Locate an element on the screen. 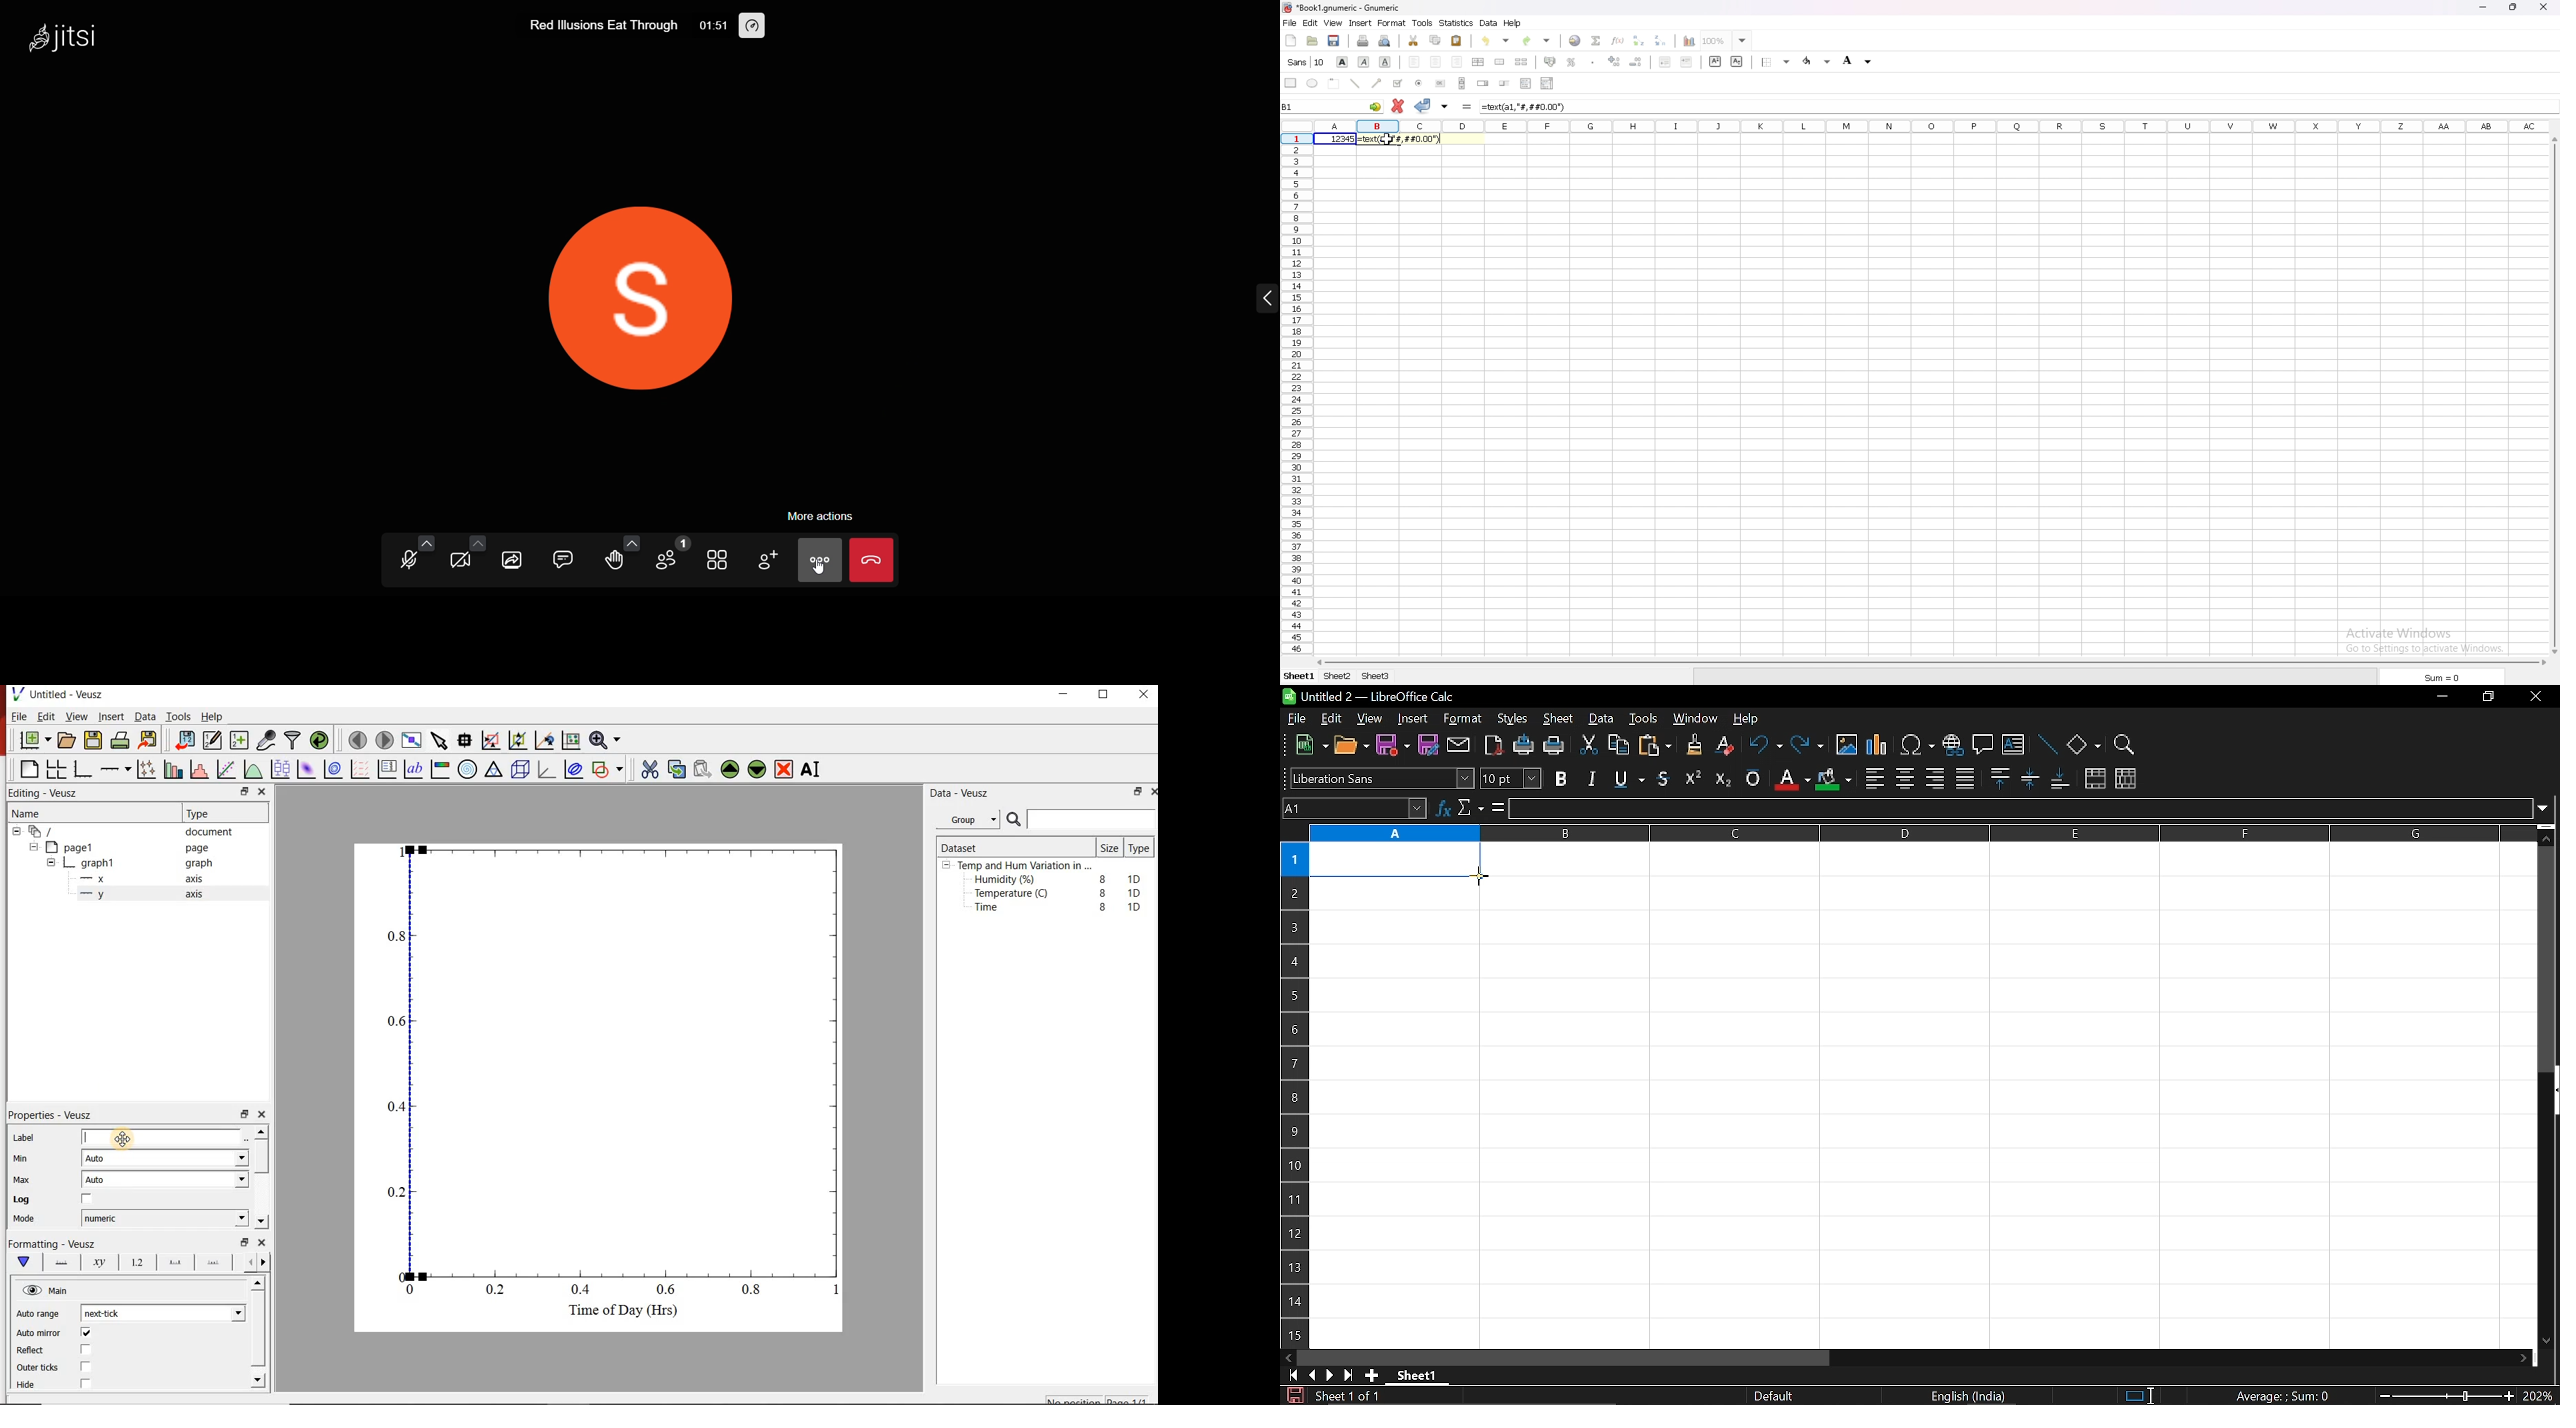 This screenshot has height=1428, width=2576. Remove the selected widget is located at coordinates (786, 769).